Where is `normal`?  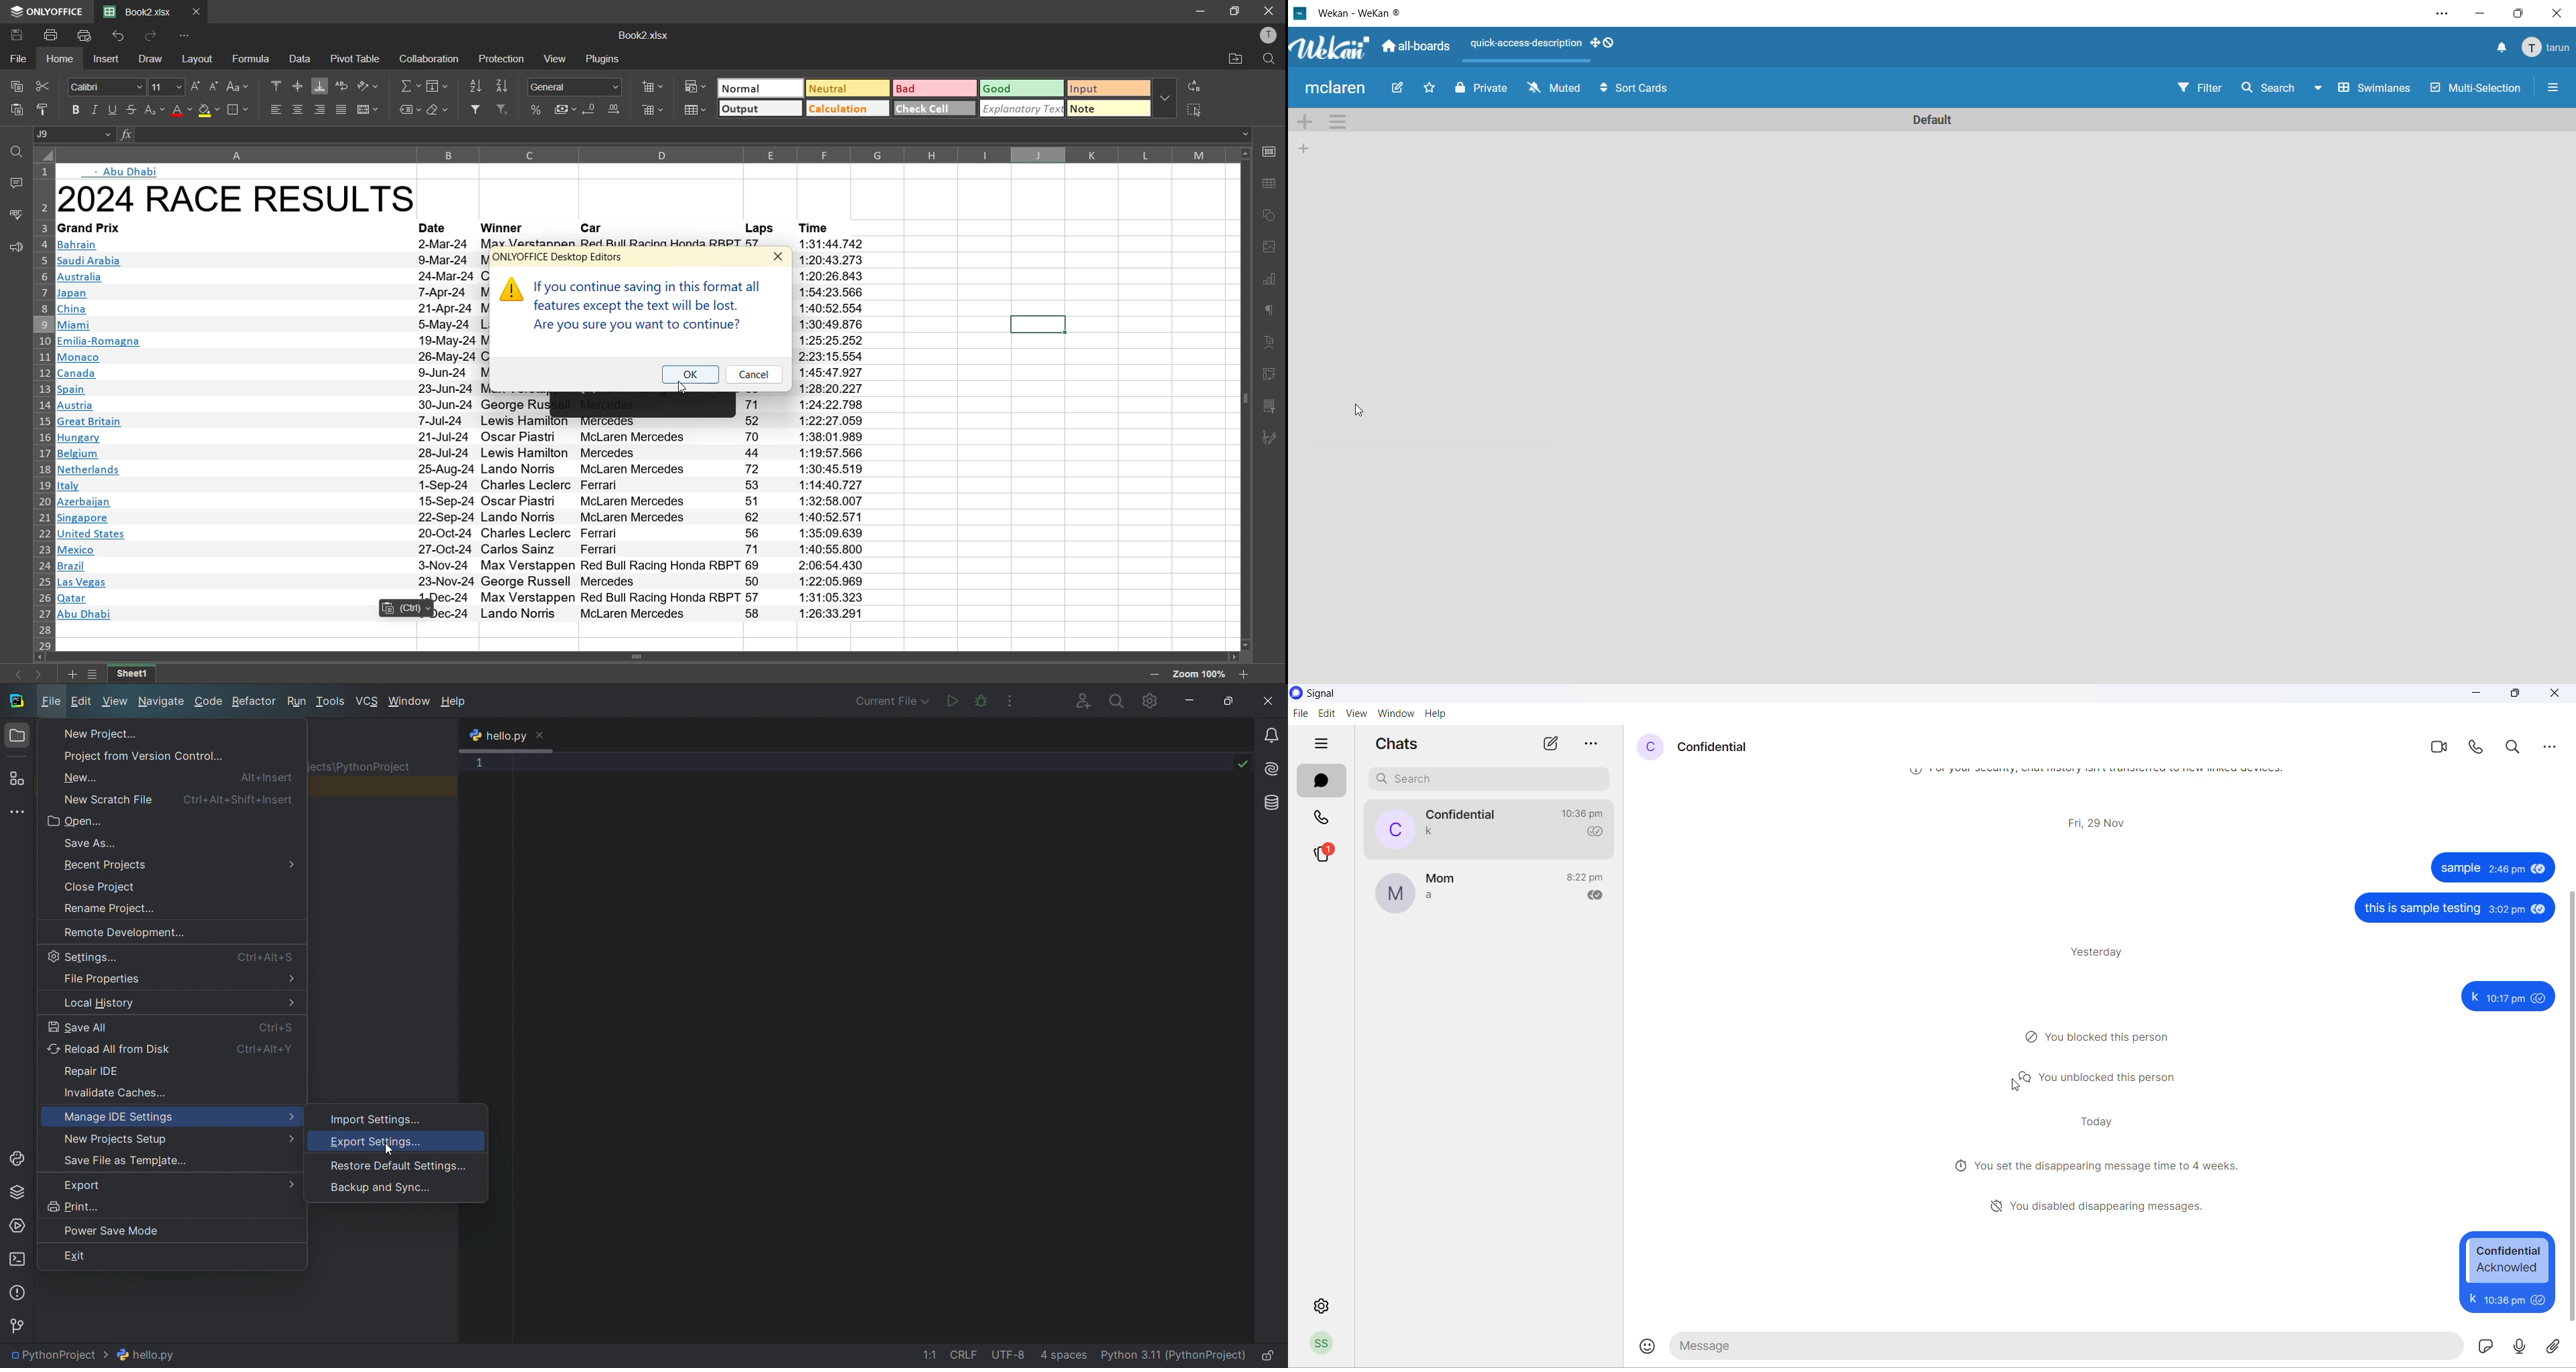
normal is located at coordinates (760, 87).